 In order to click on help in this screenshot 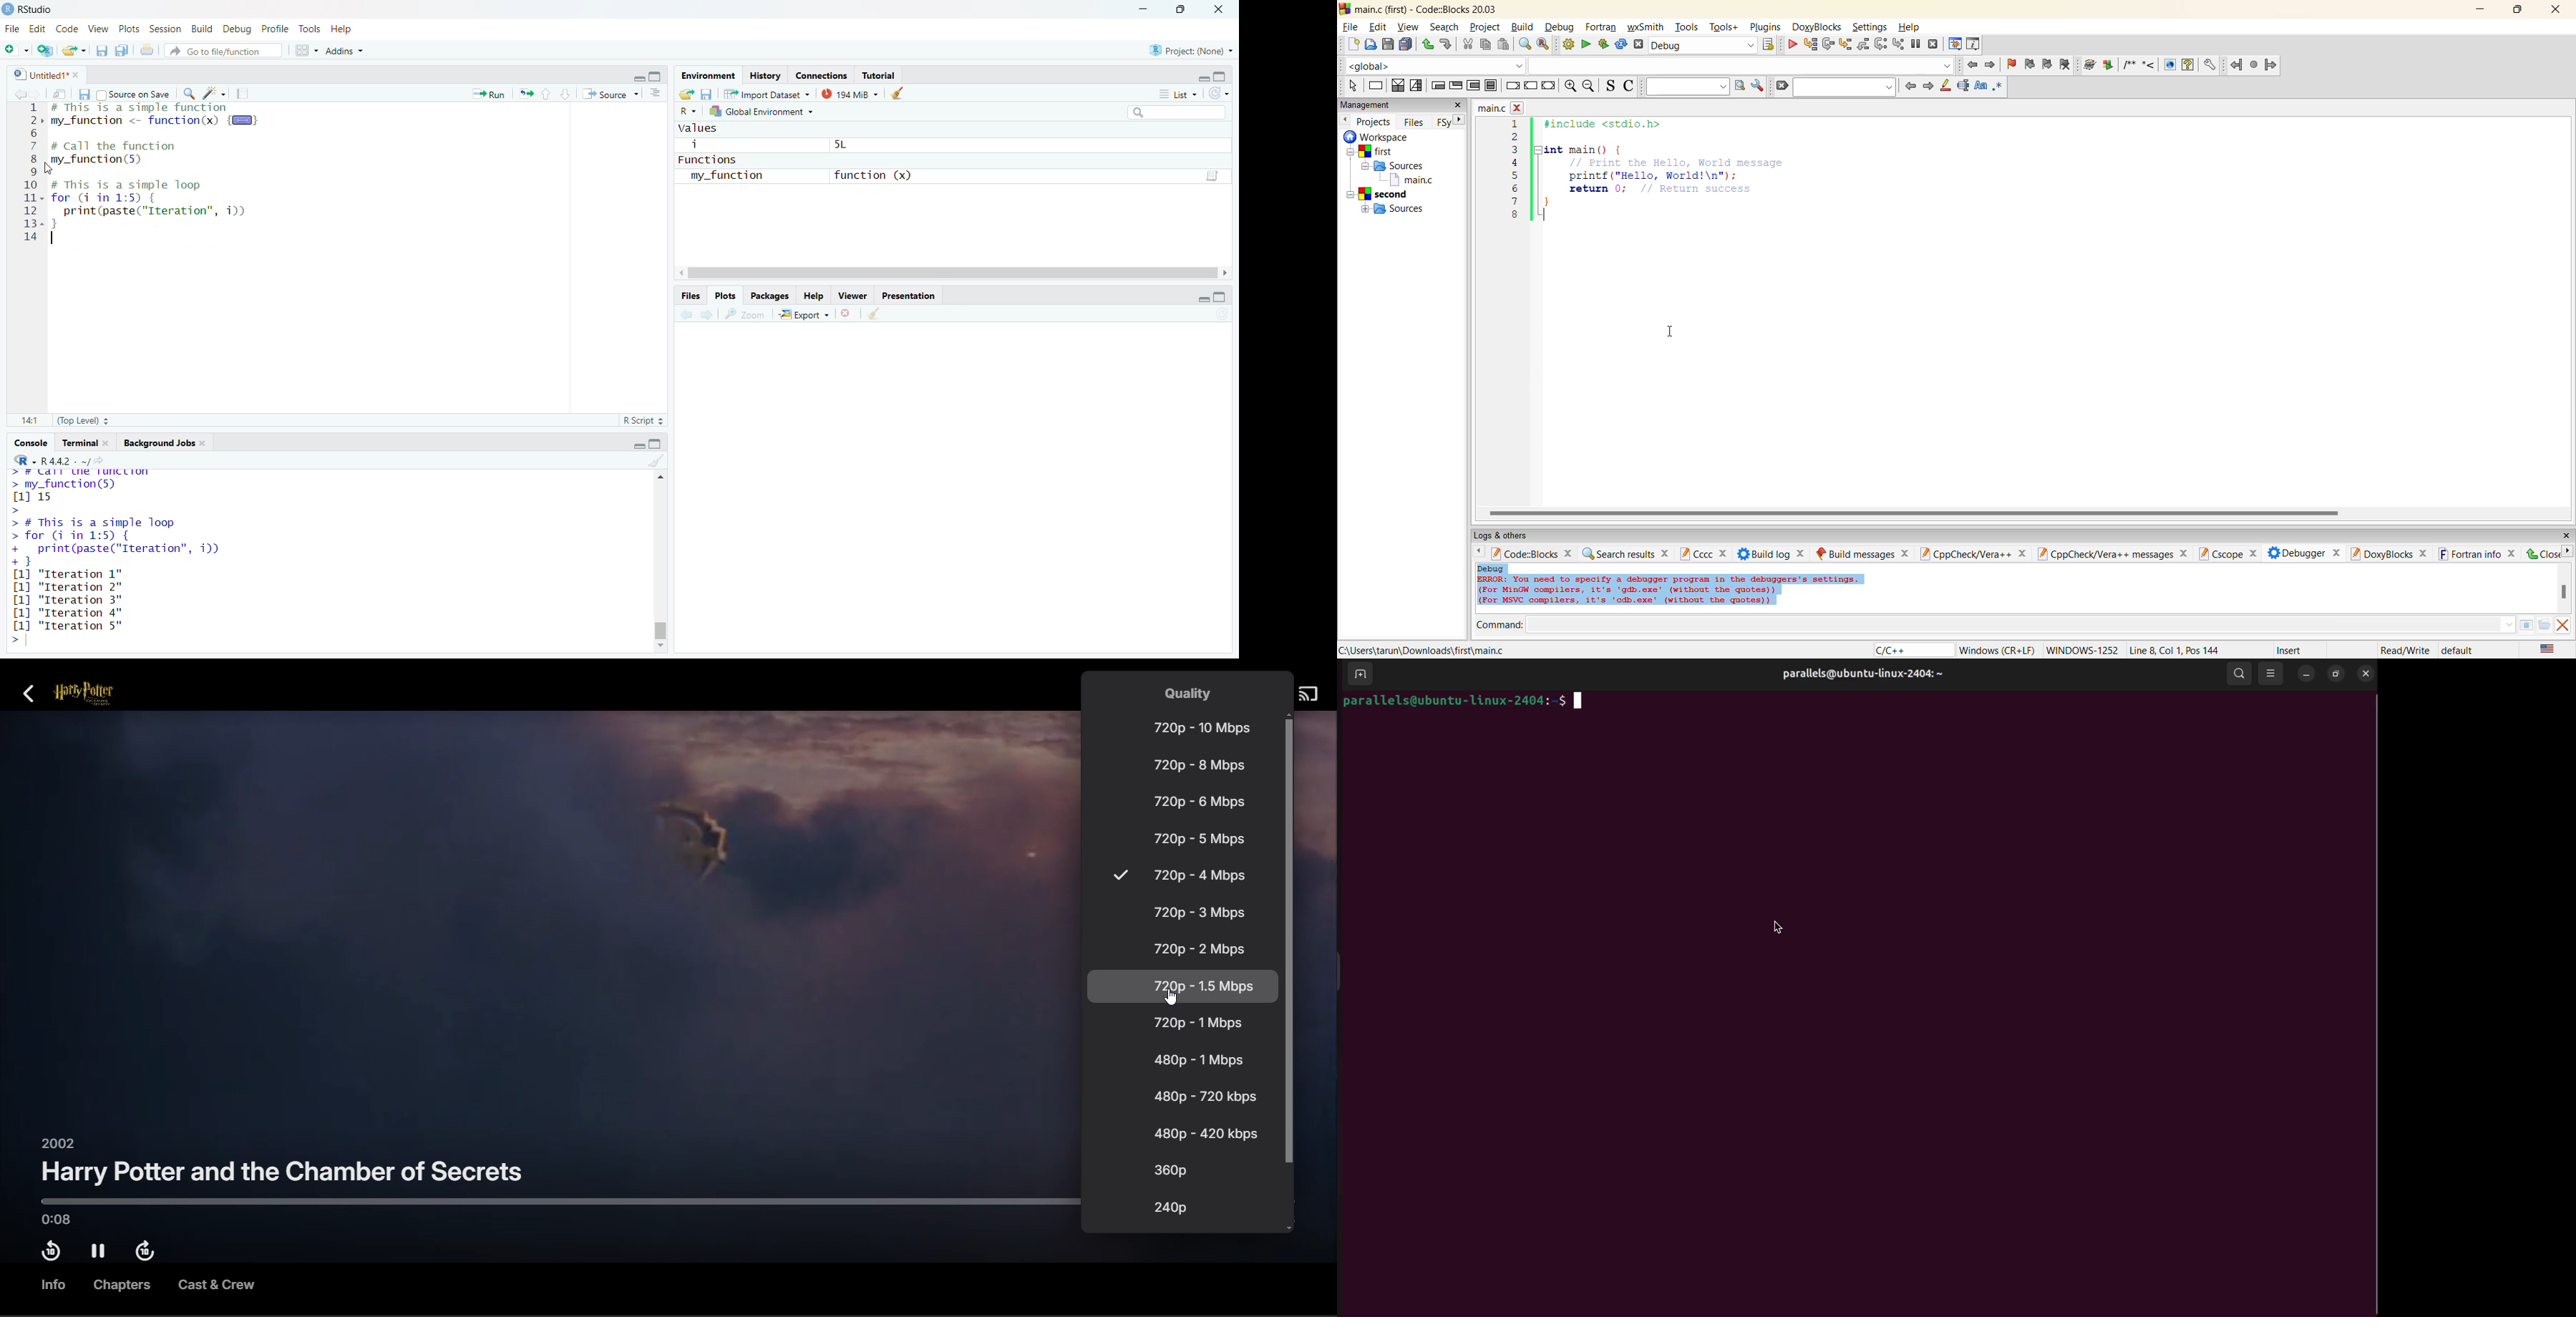, I will do `click(346, 28)`.